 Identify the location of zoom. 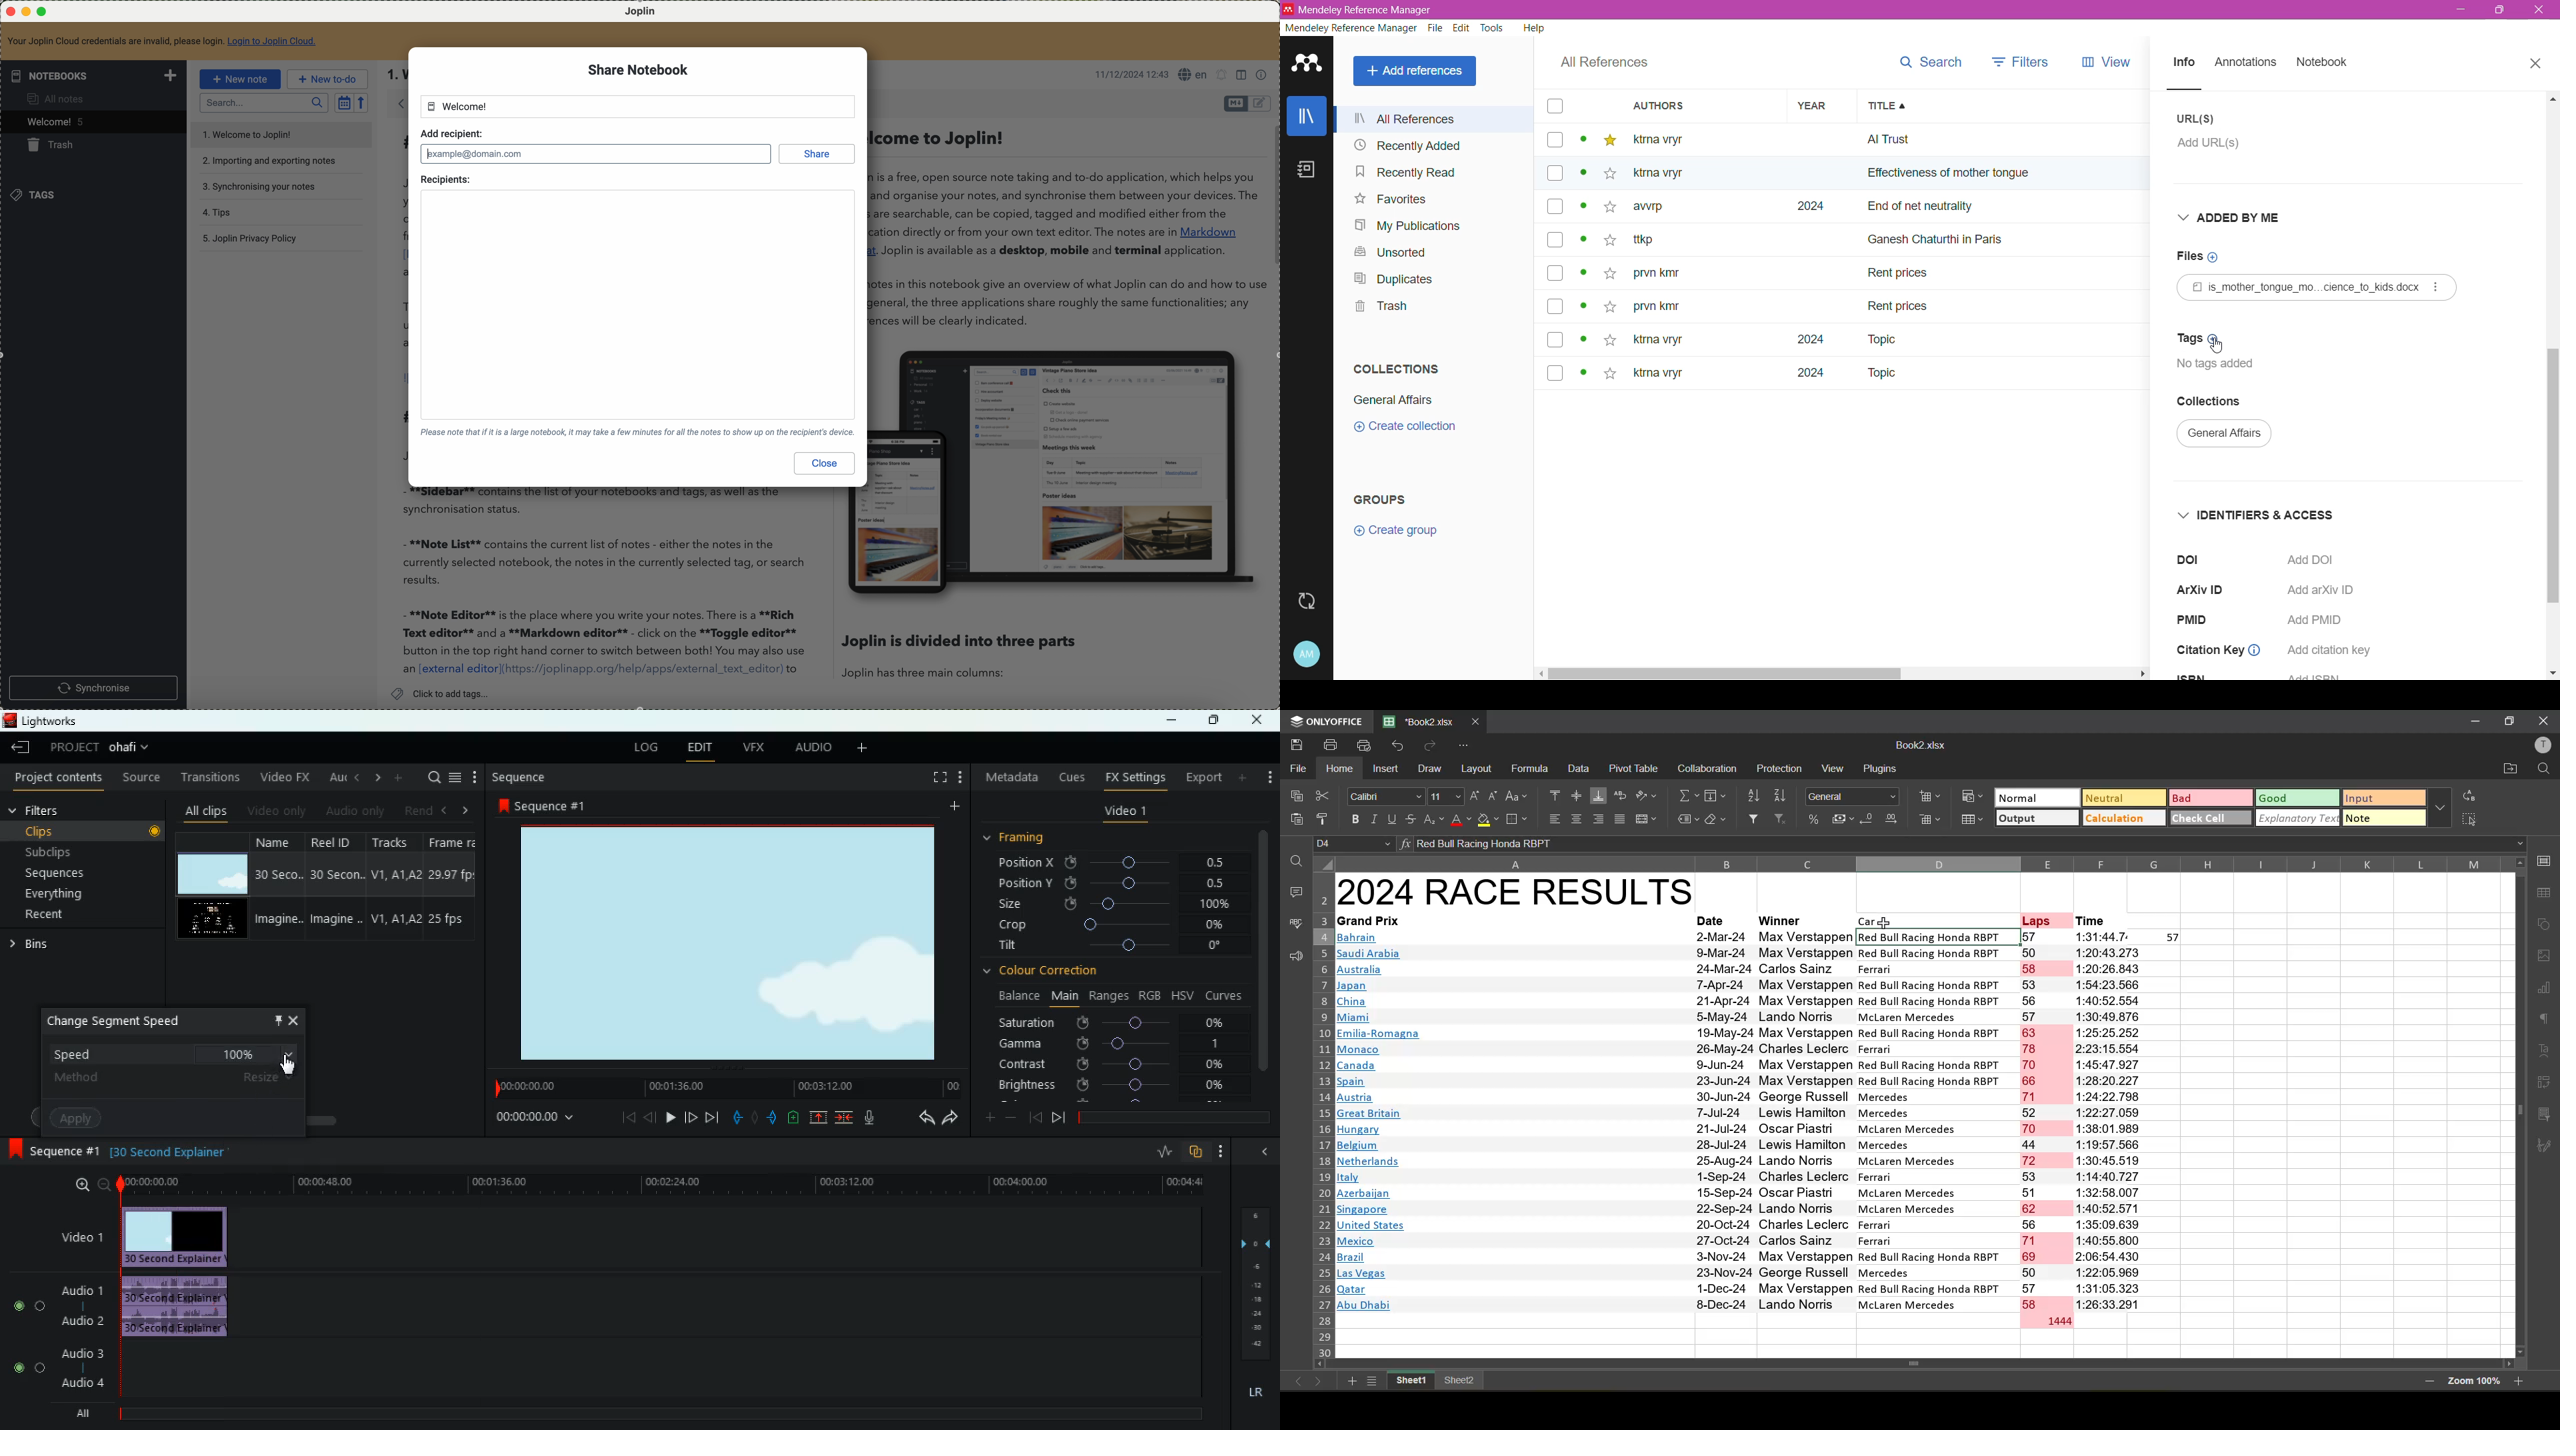
(91, 1185).